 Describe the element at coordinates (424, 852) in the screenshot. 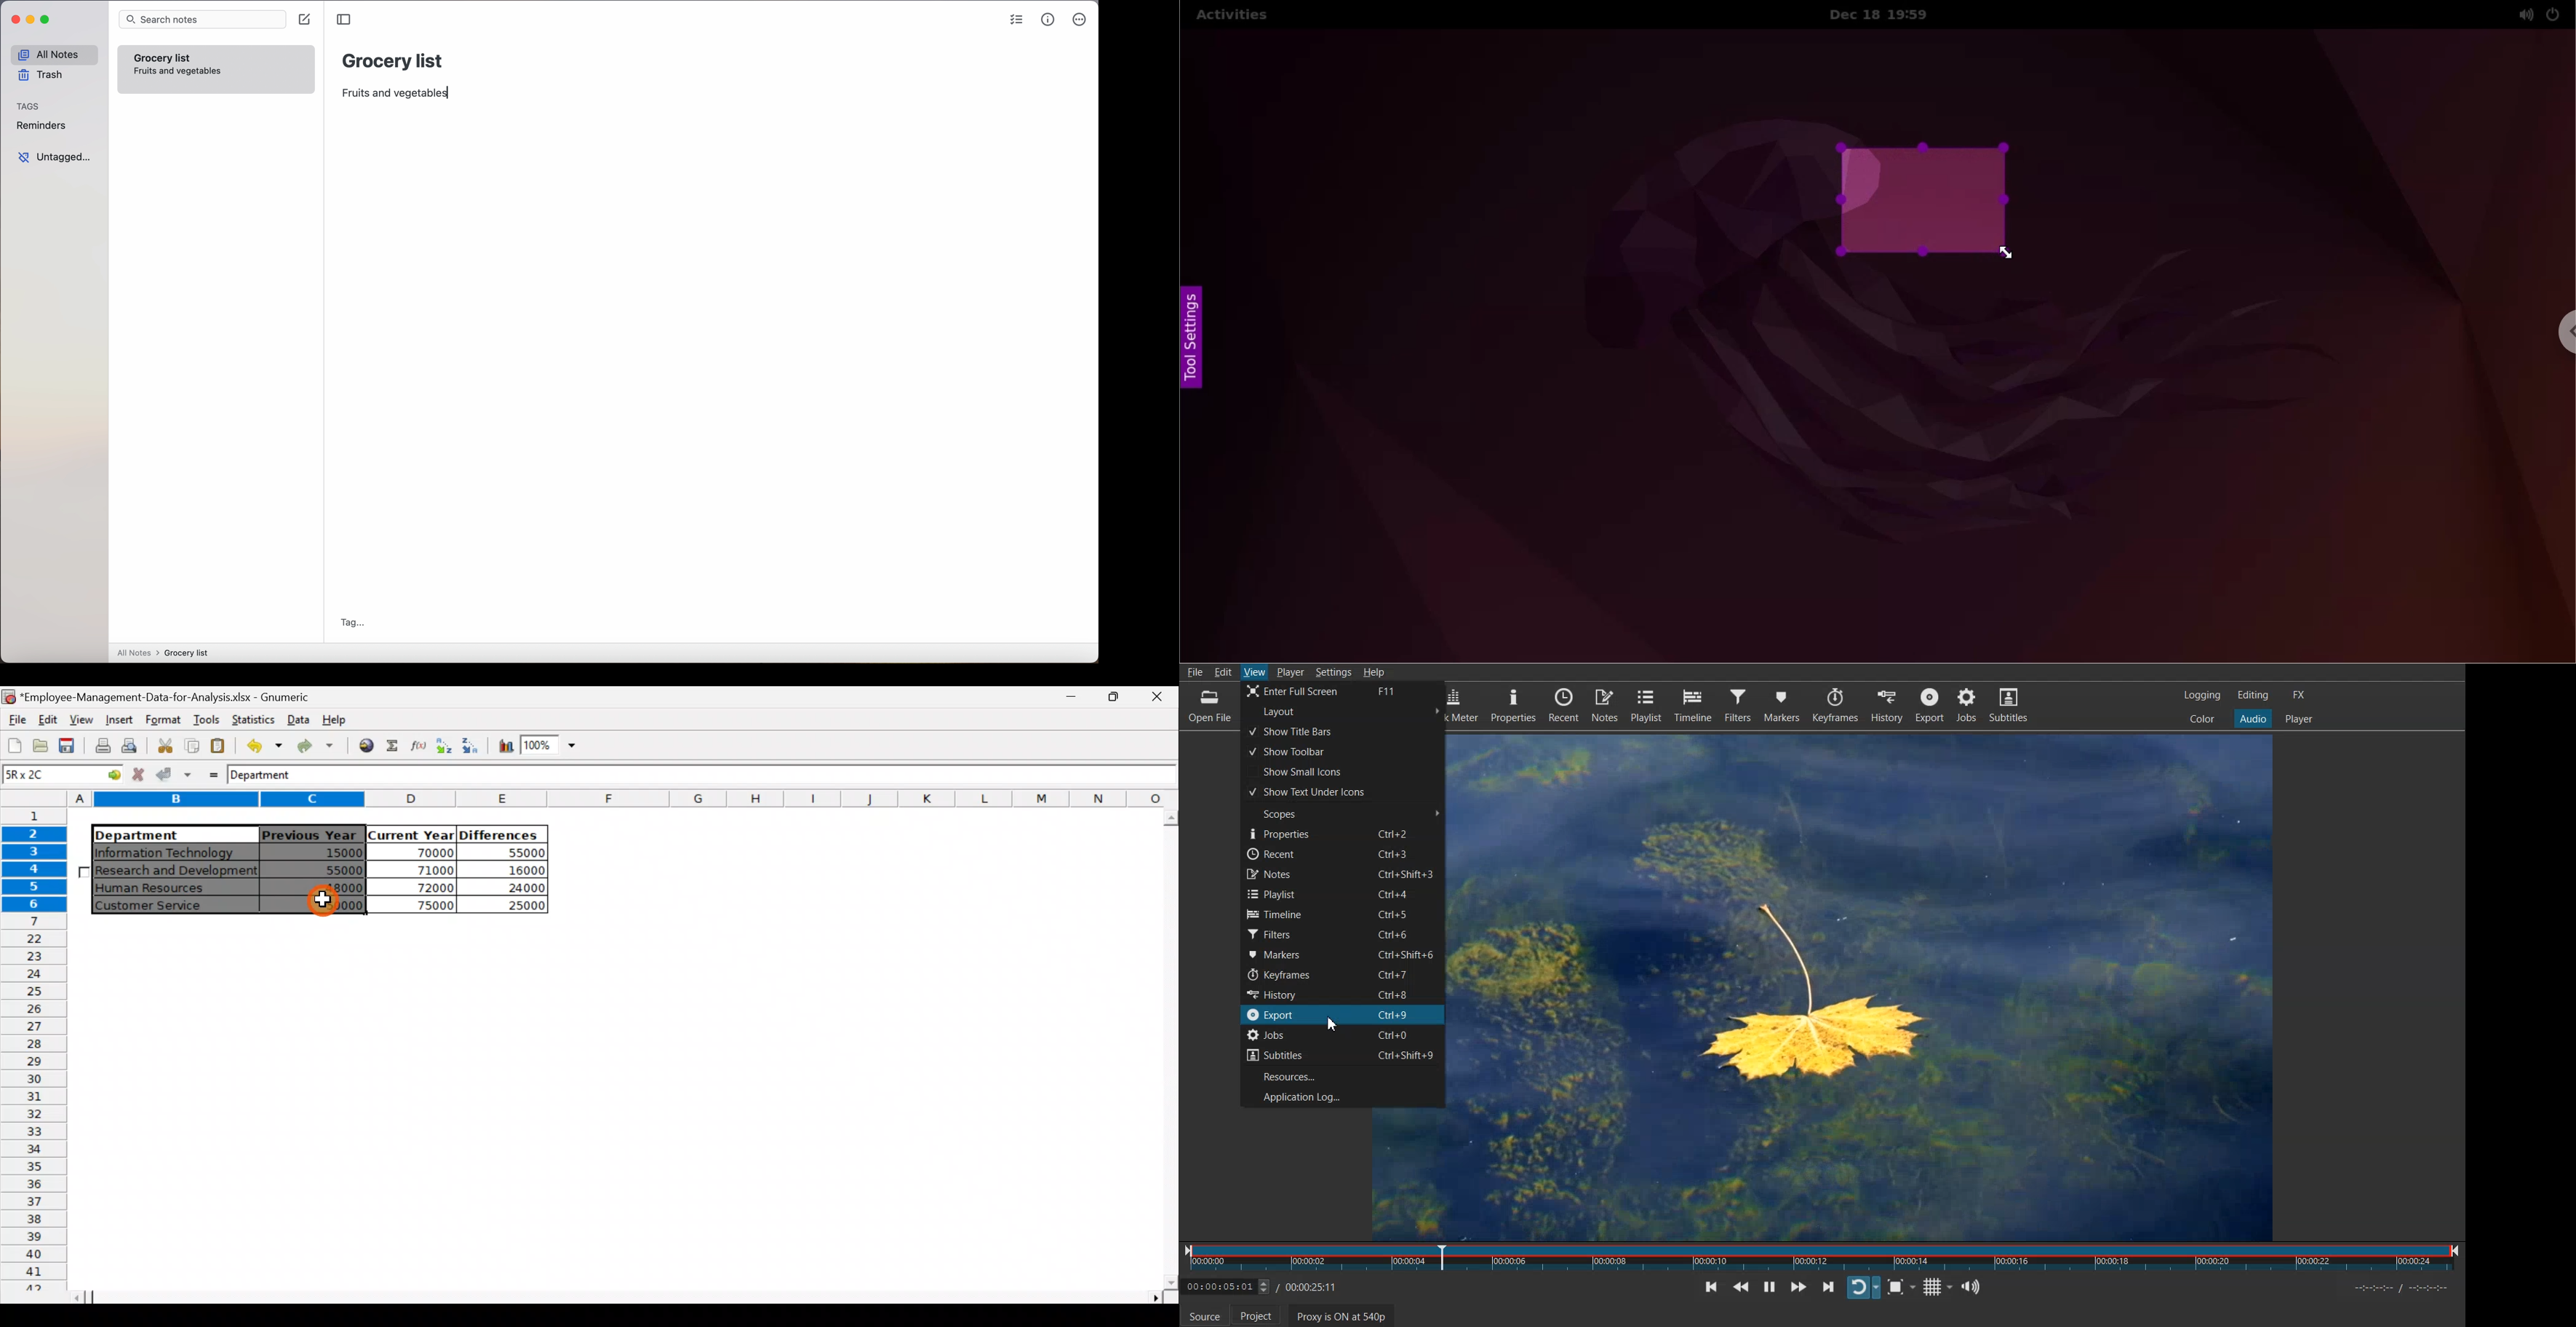

I see `70000` at that location.